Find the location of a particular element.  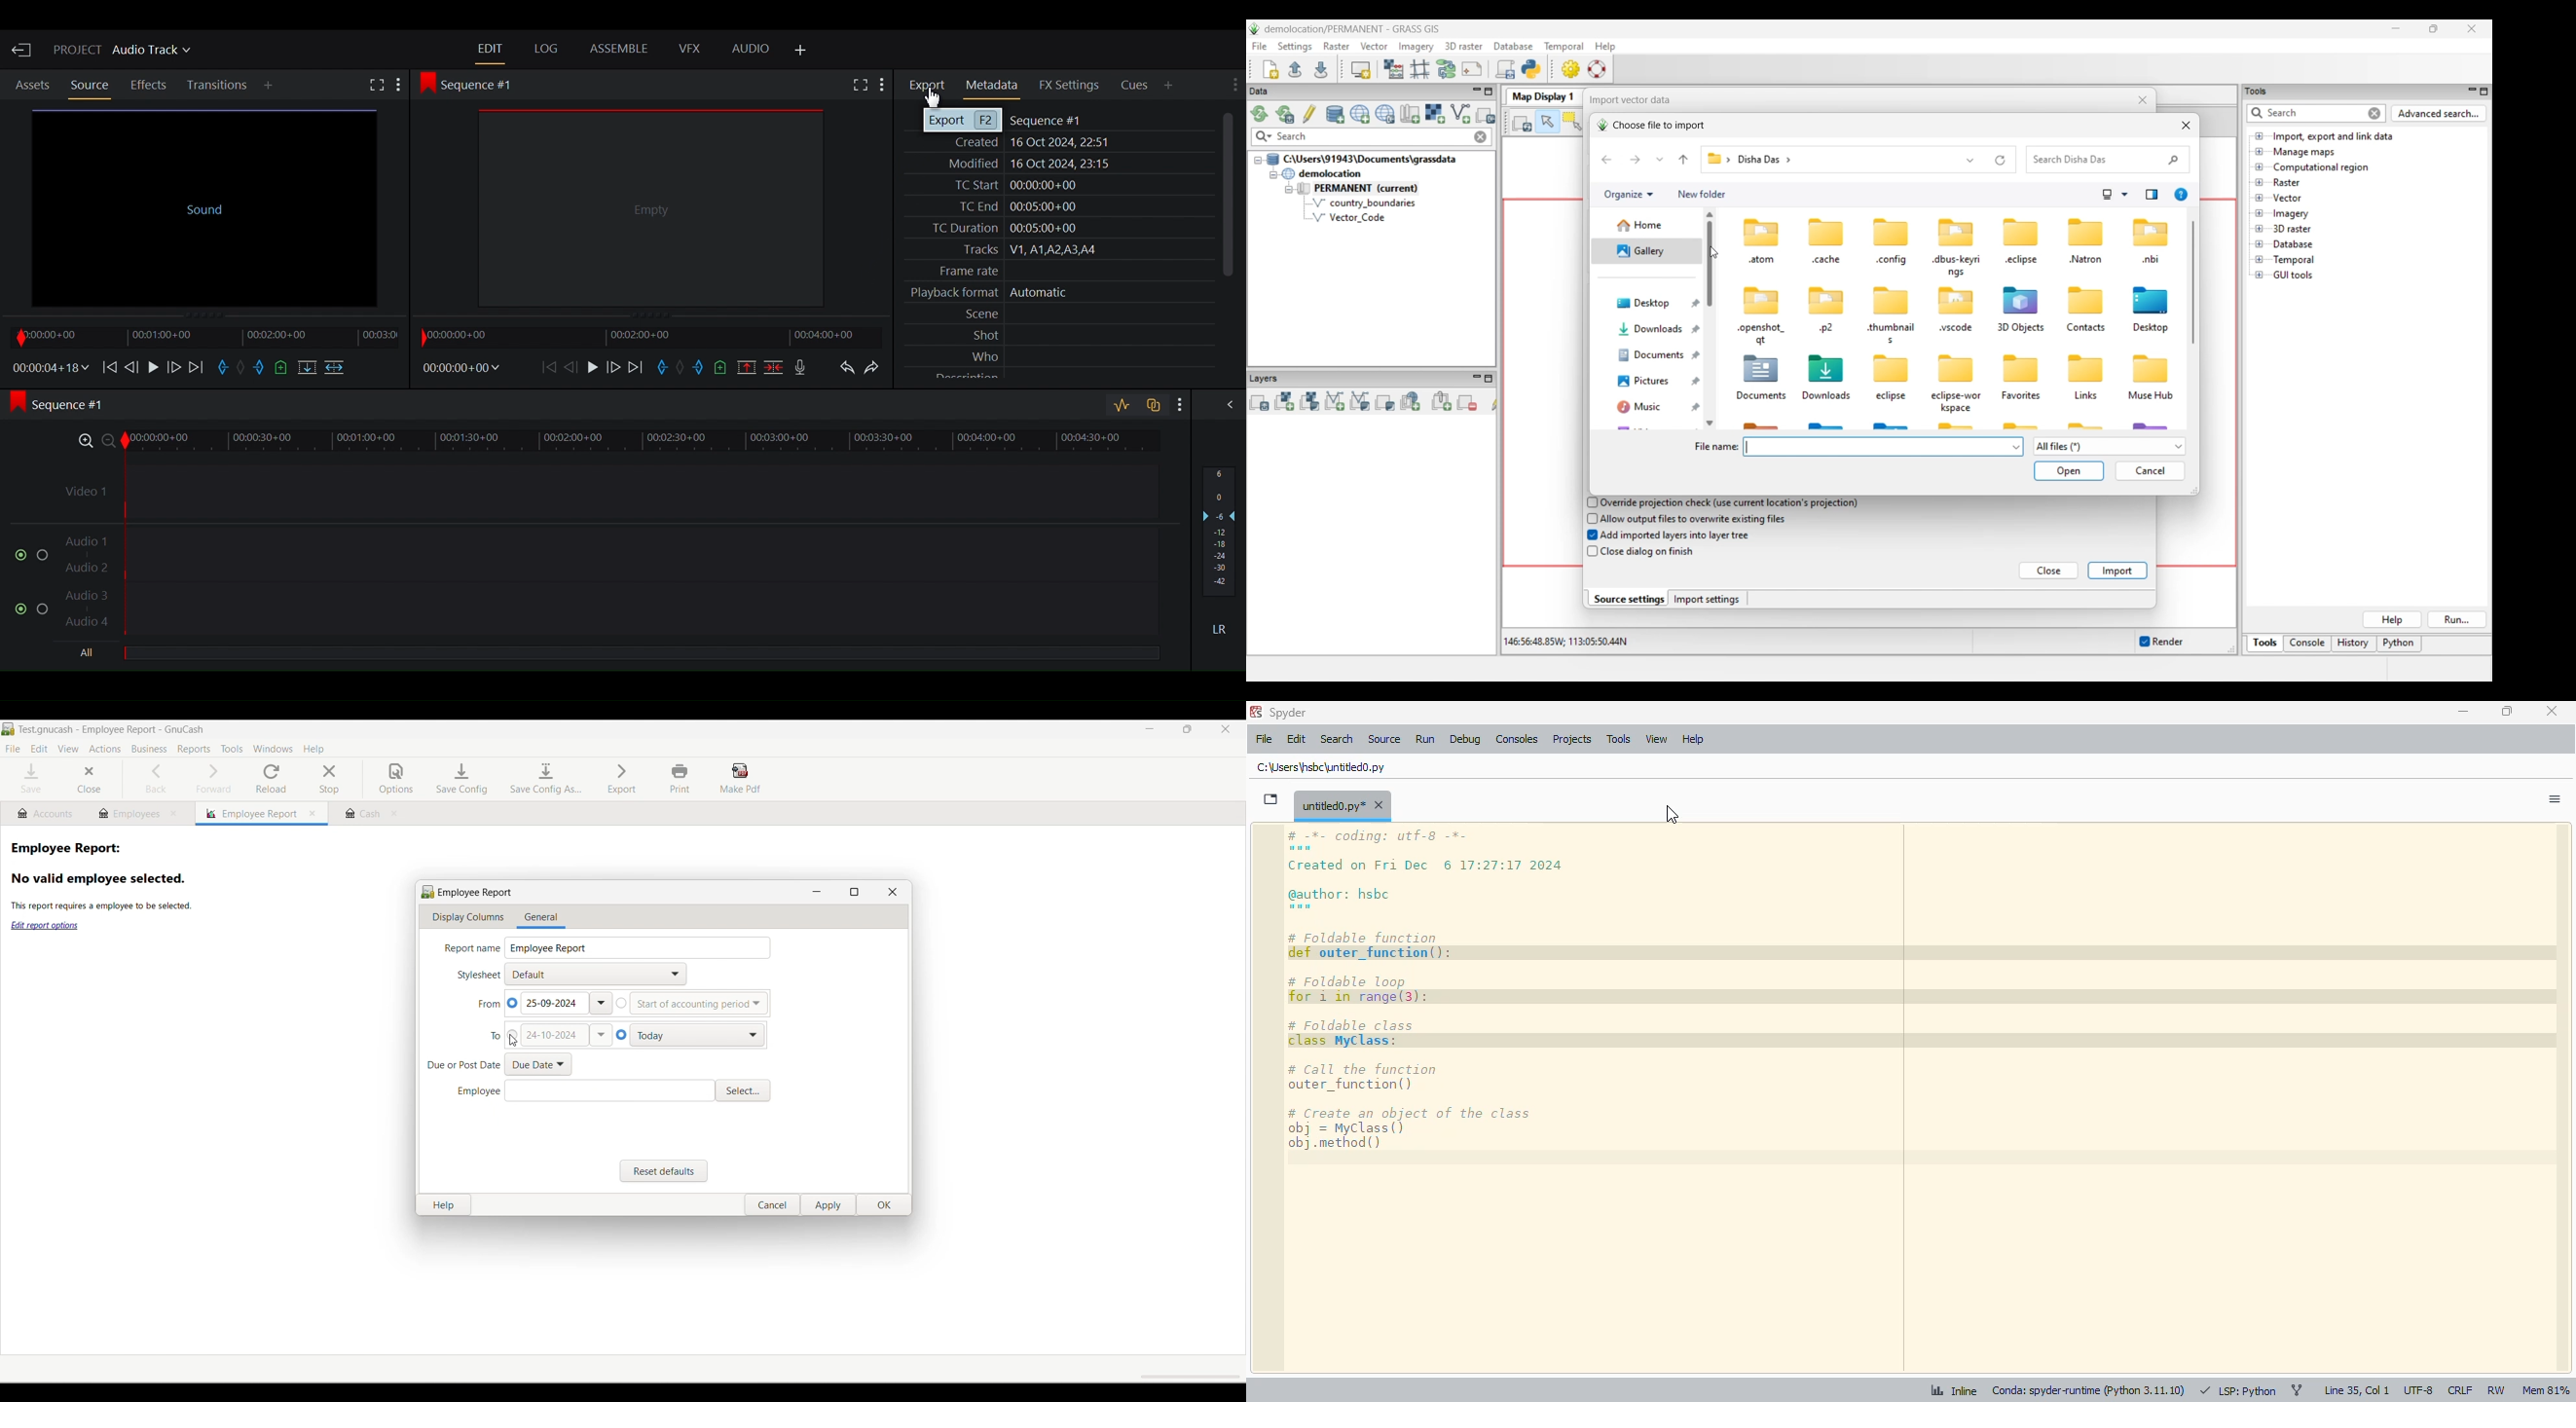

run is located at coordinates (1424, 739).